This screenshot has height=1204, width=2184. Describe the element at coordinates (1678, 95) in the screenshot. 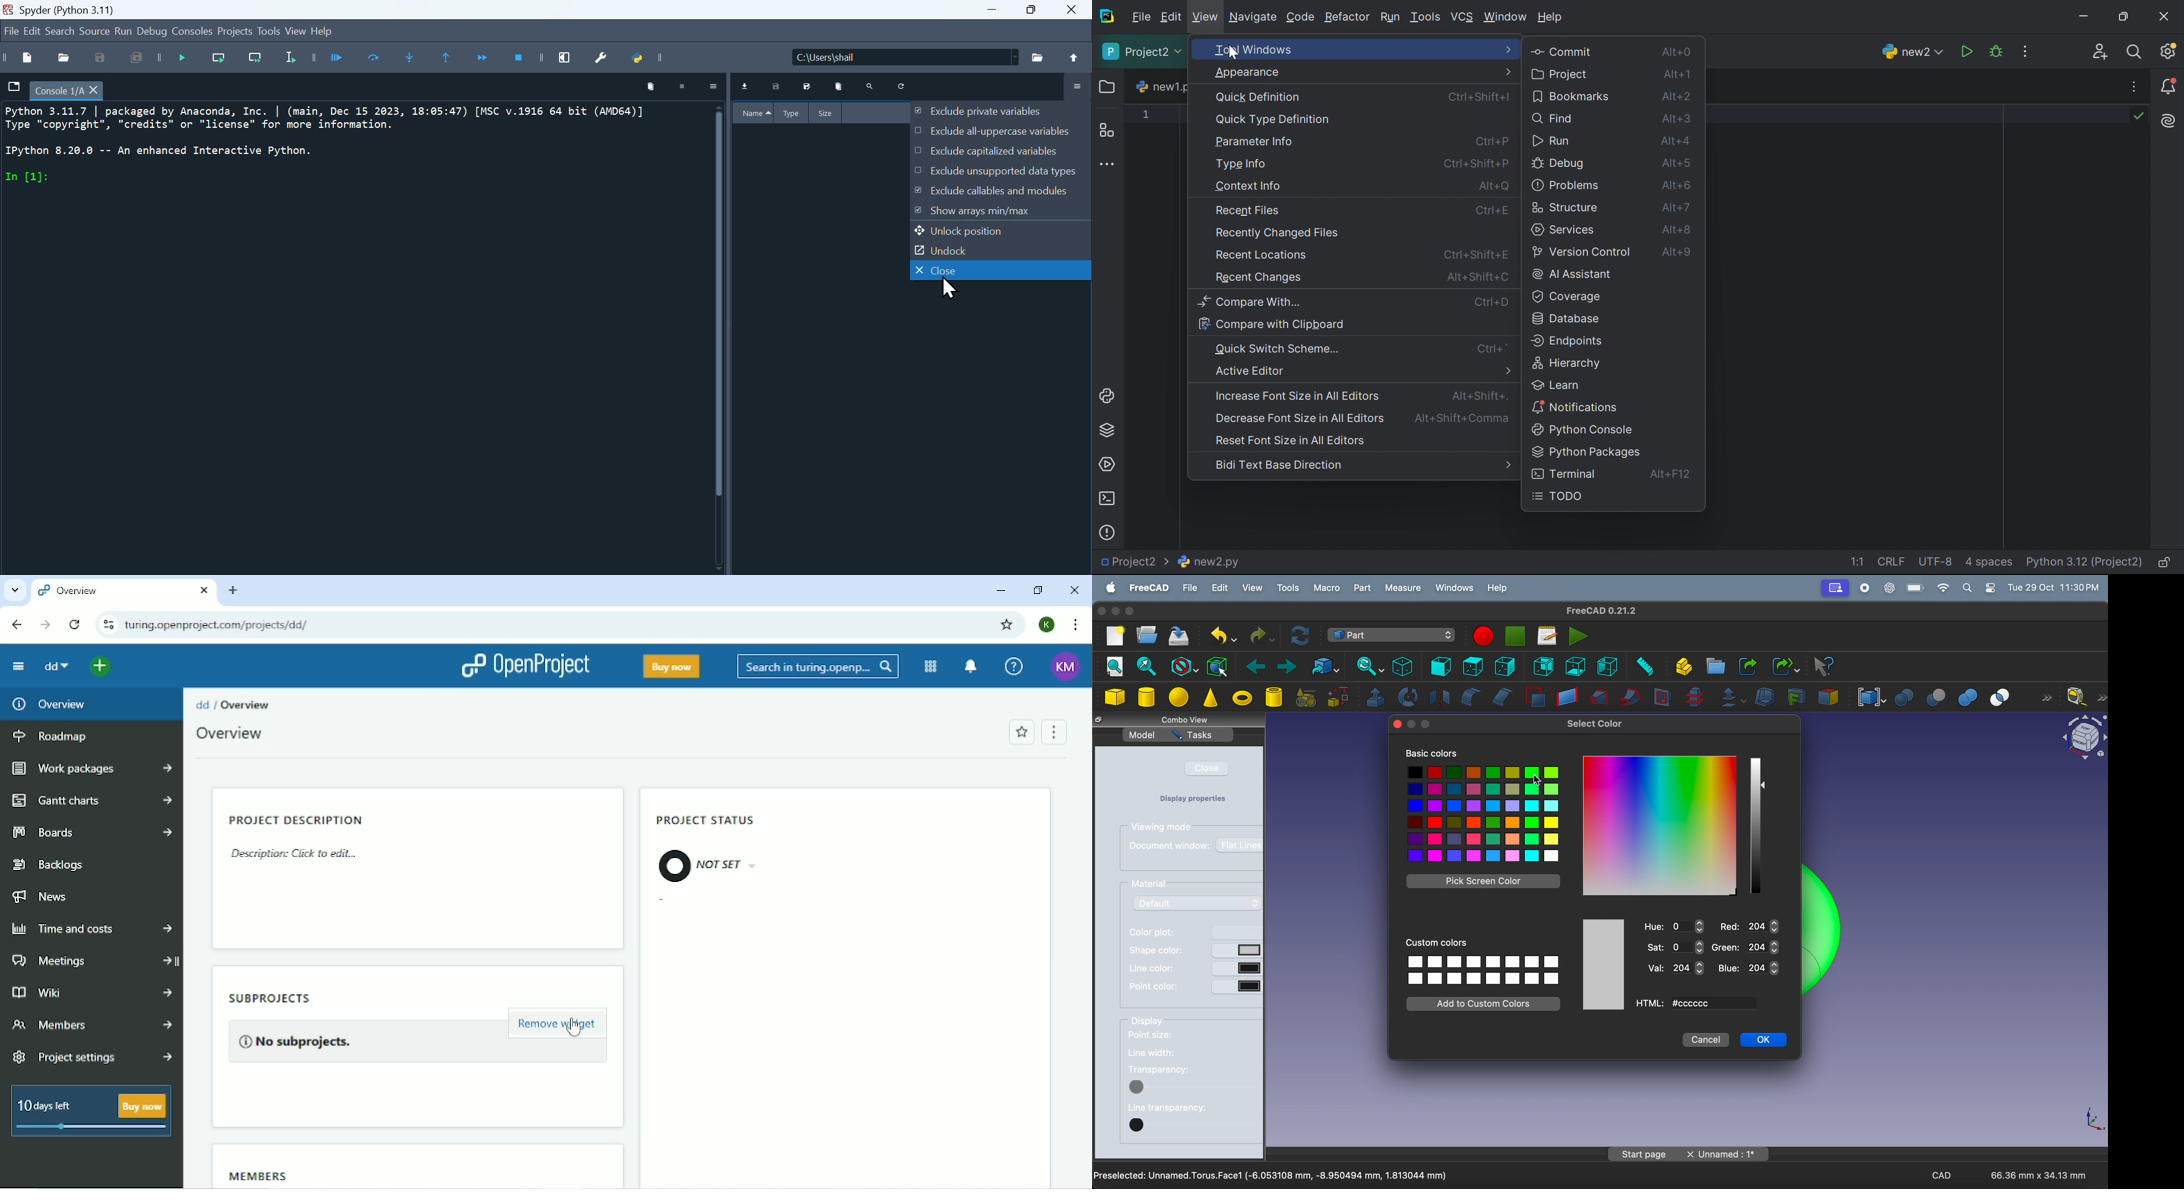

I see `Alt+2` at that location.